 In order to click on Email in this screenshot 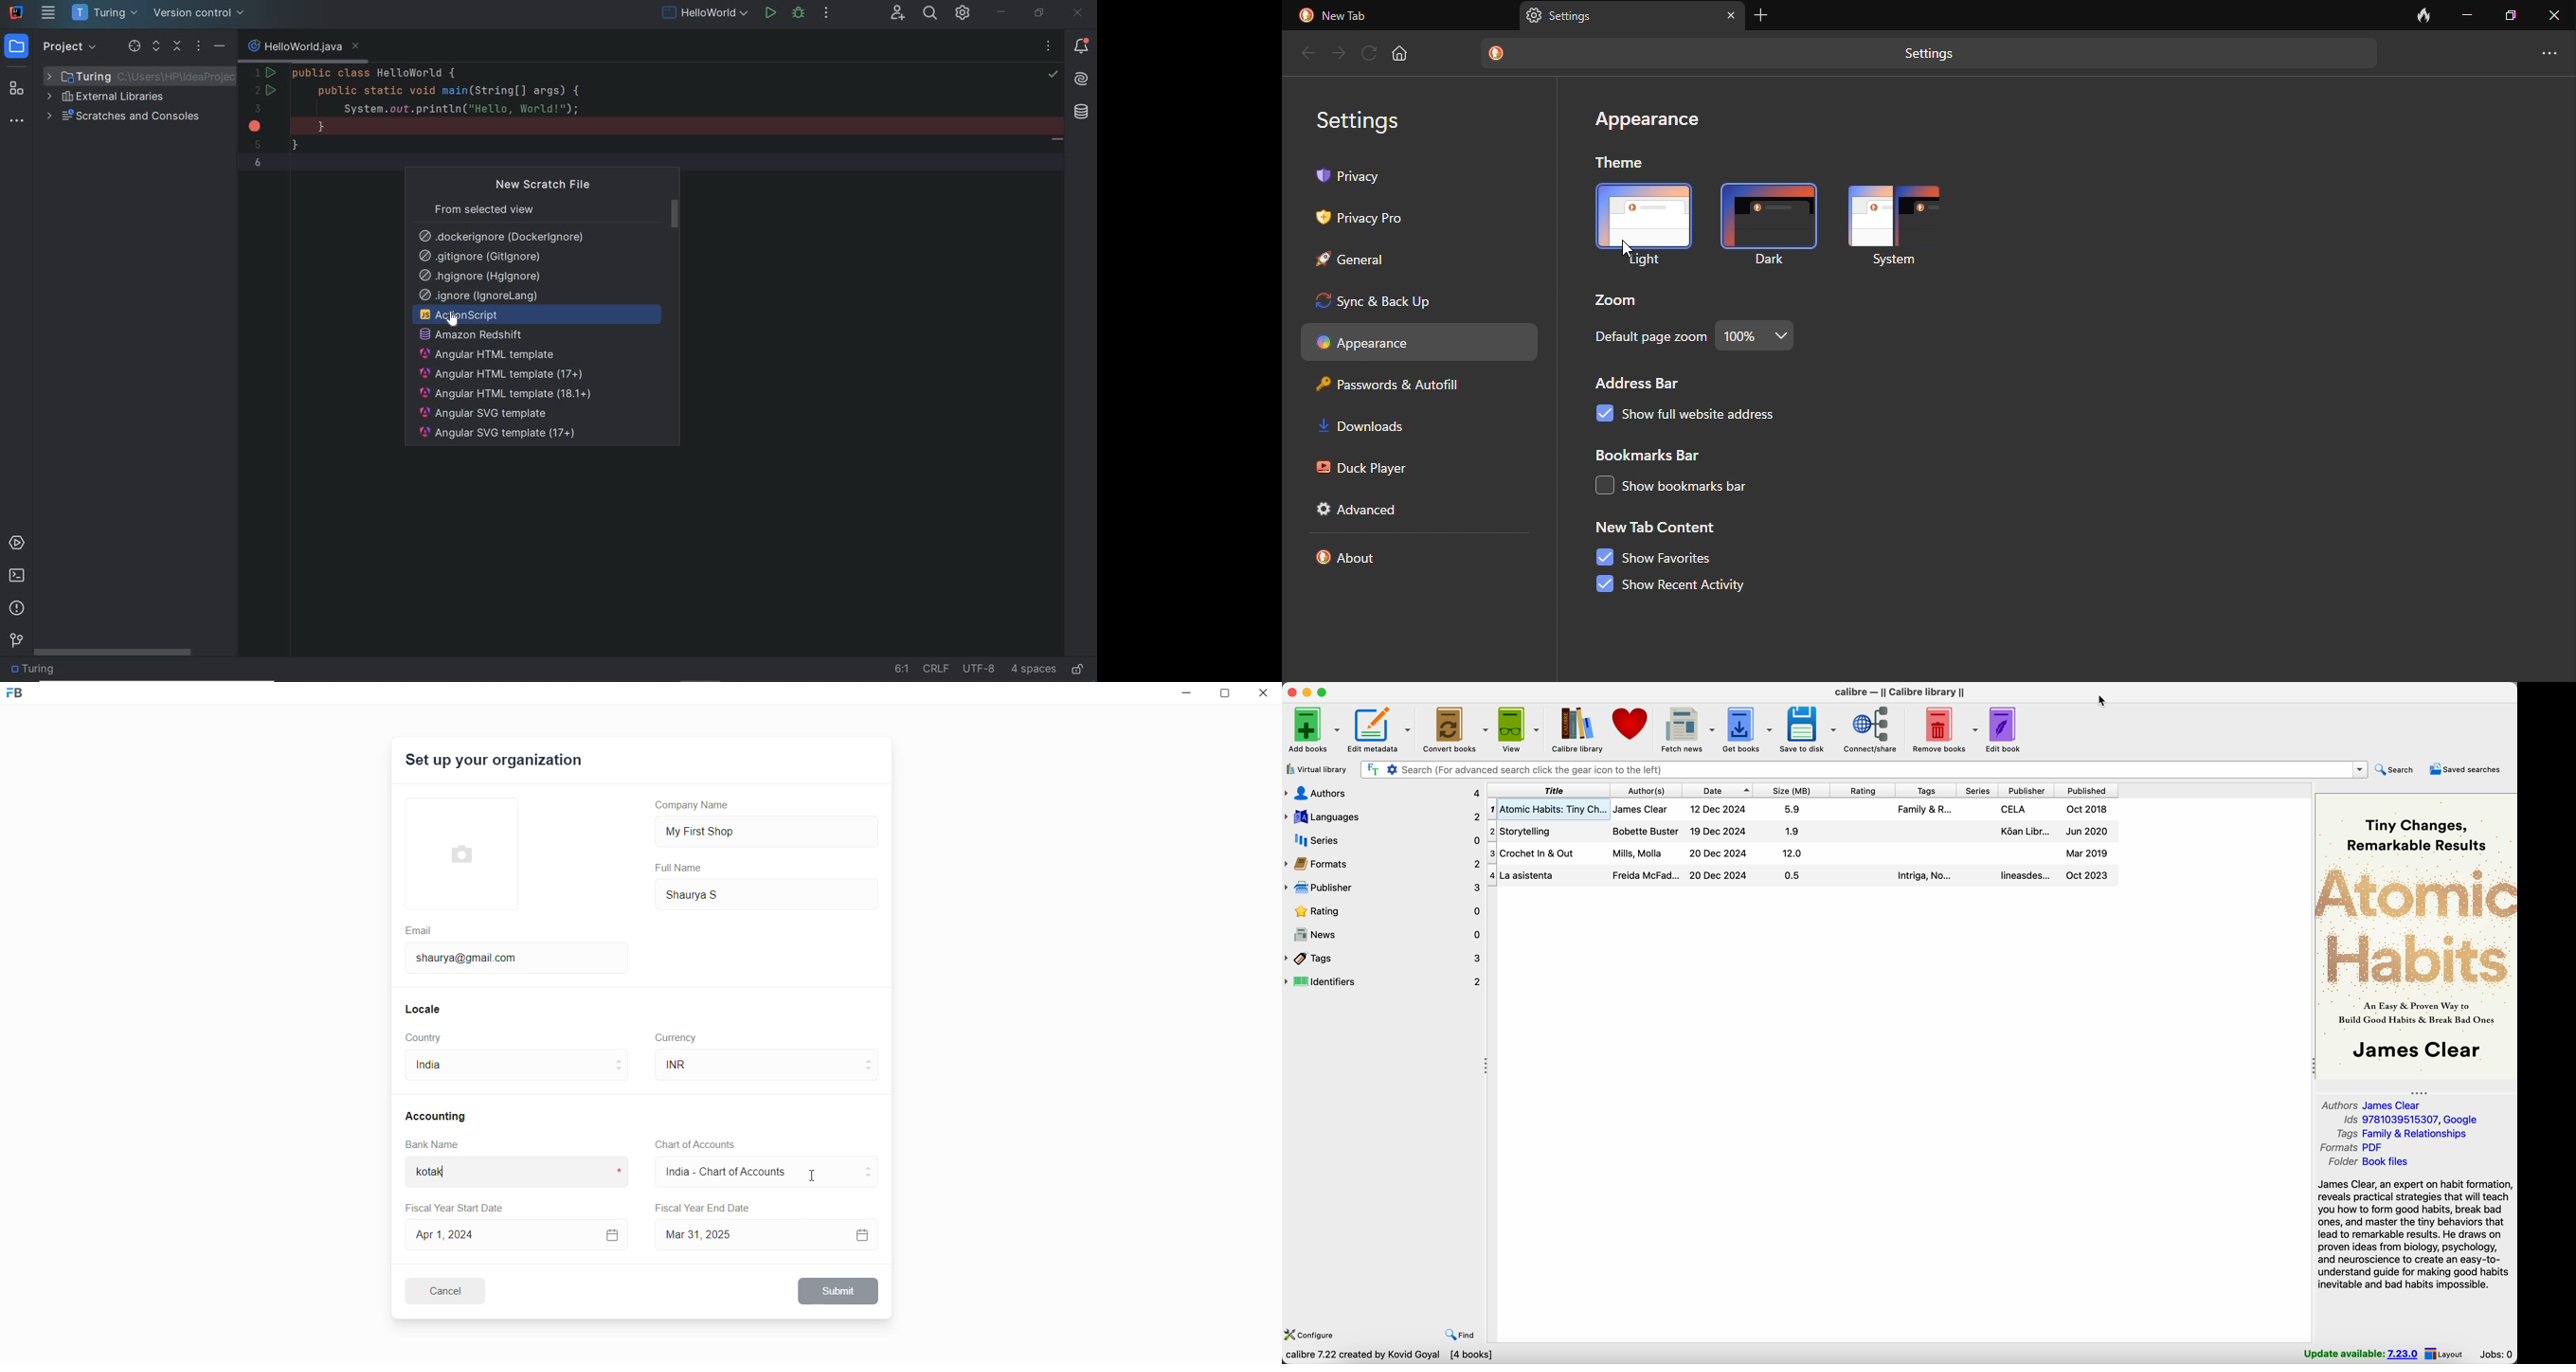, I will do `click(421, 929)`.